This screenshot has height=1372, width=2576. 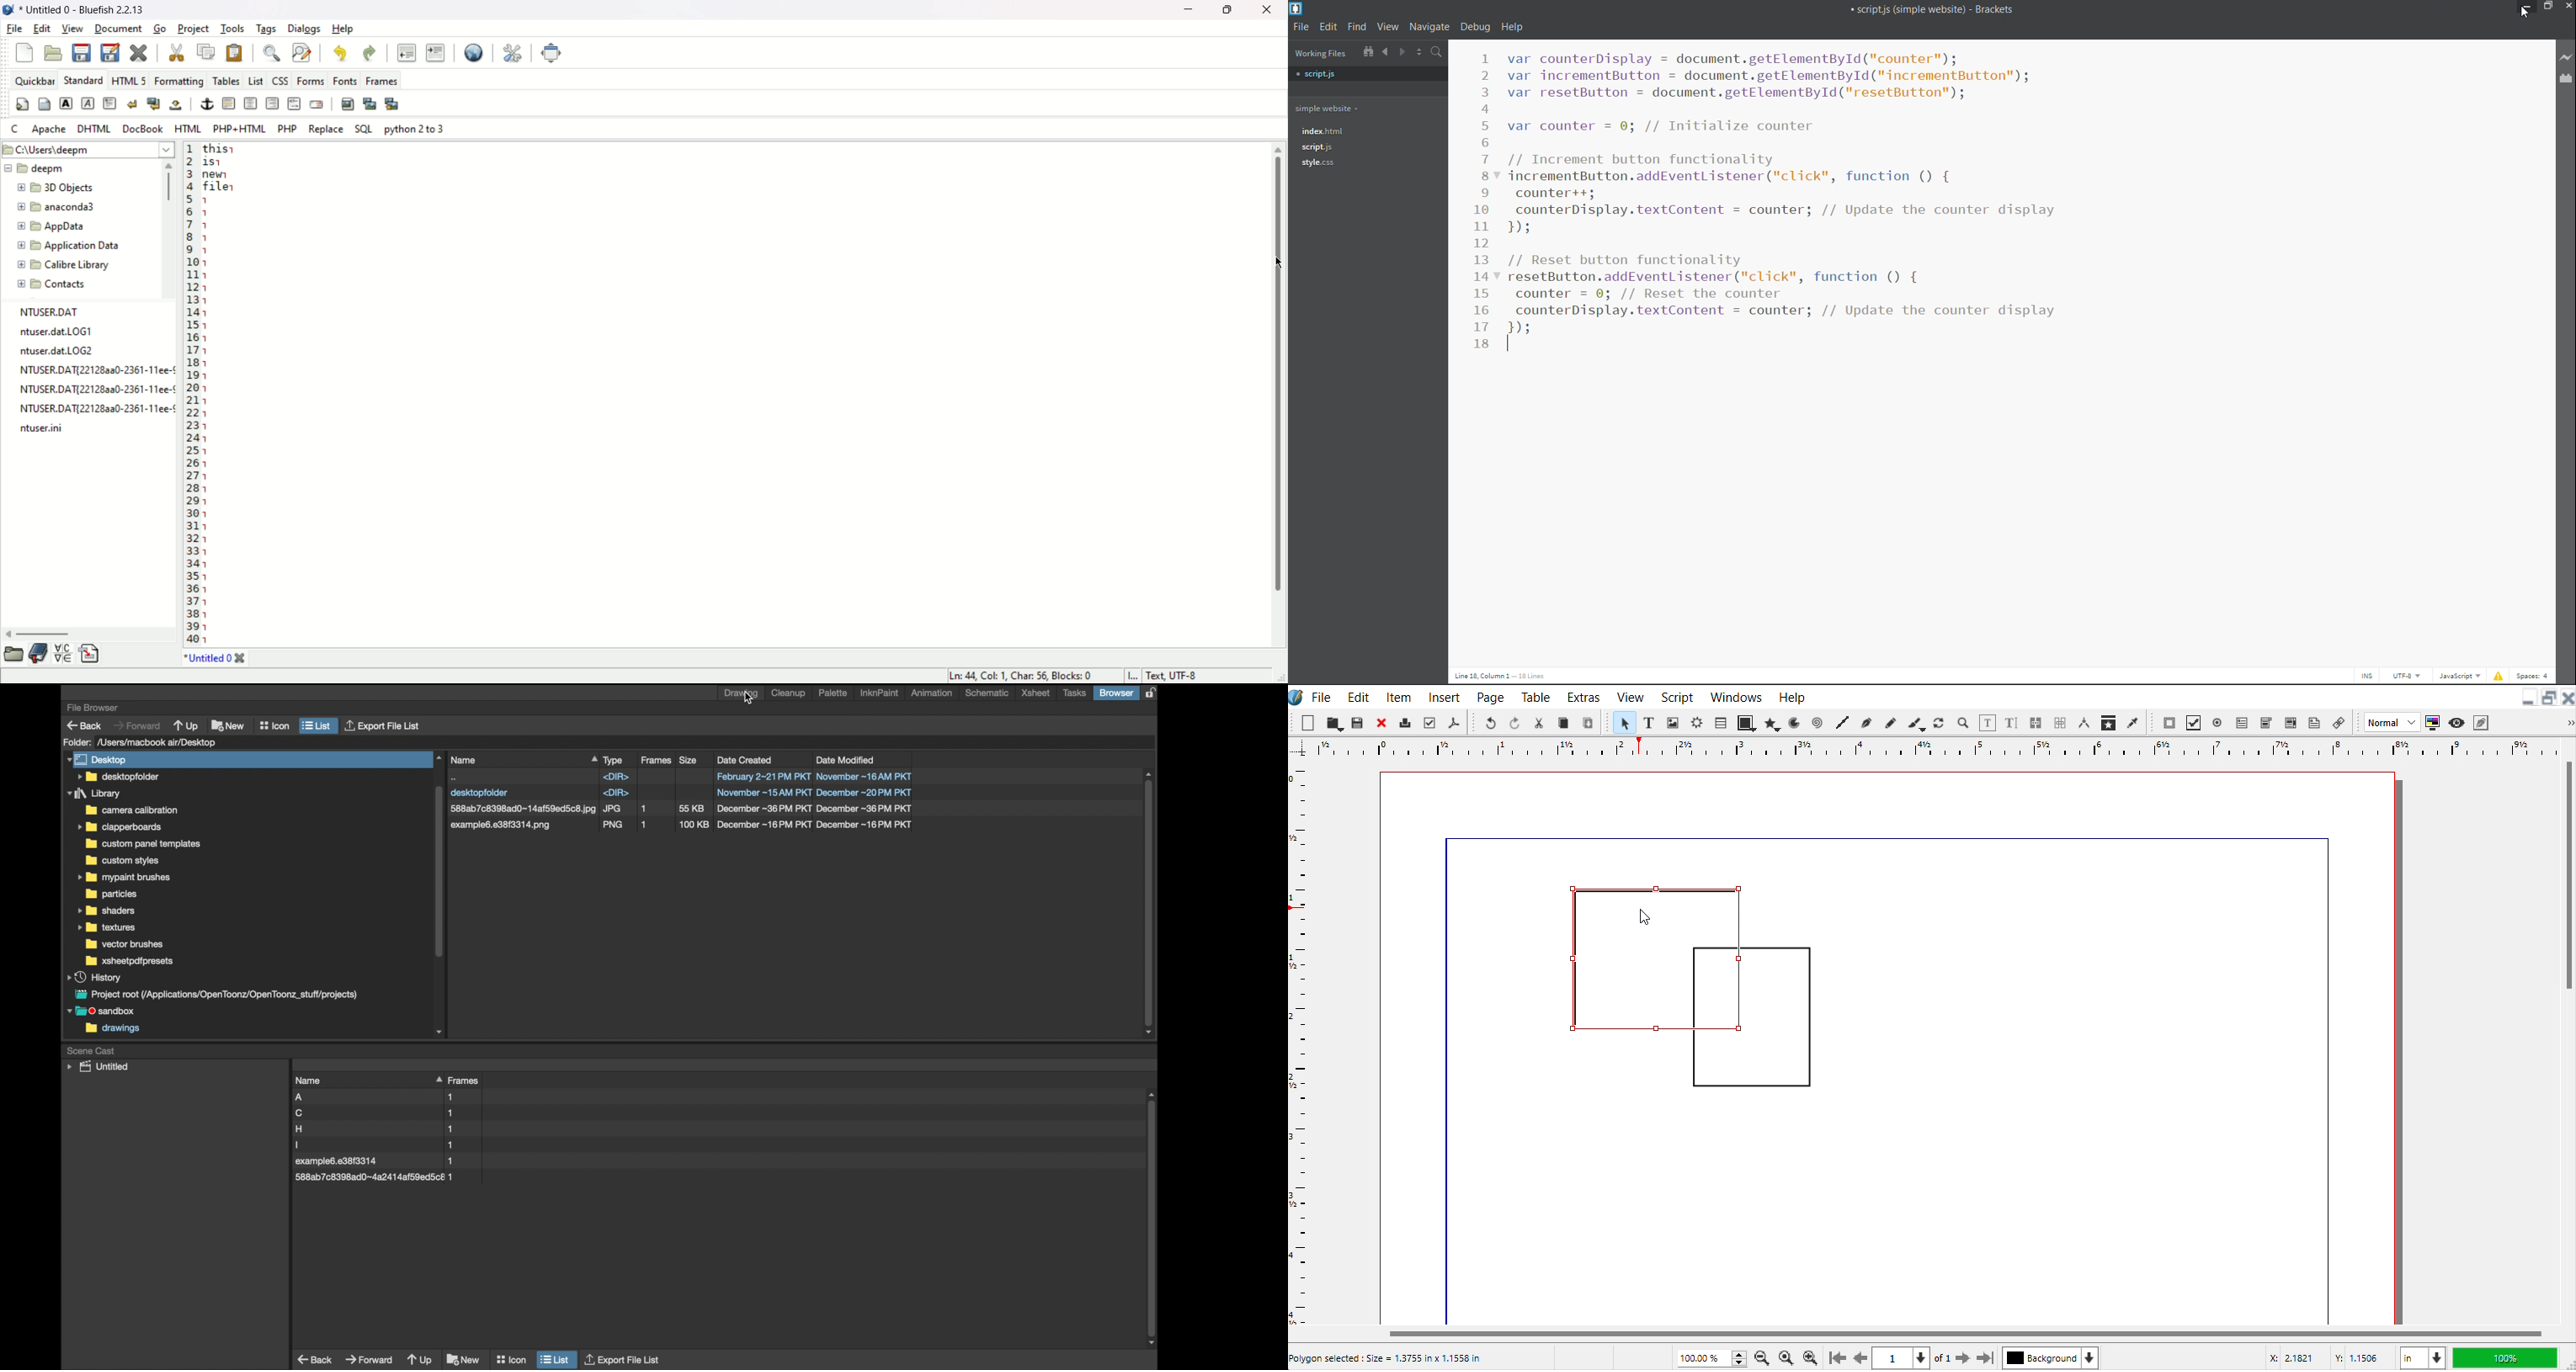 What do you see at coordinates (2013, 723) in the screenshot?
I see `Edit text with story editor` at bounding box center [2013, 723].